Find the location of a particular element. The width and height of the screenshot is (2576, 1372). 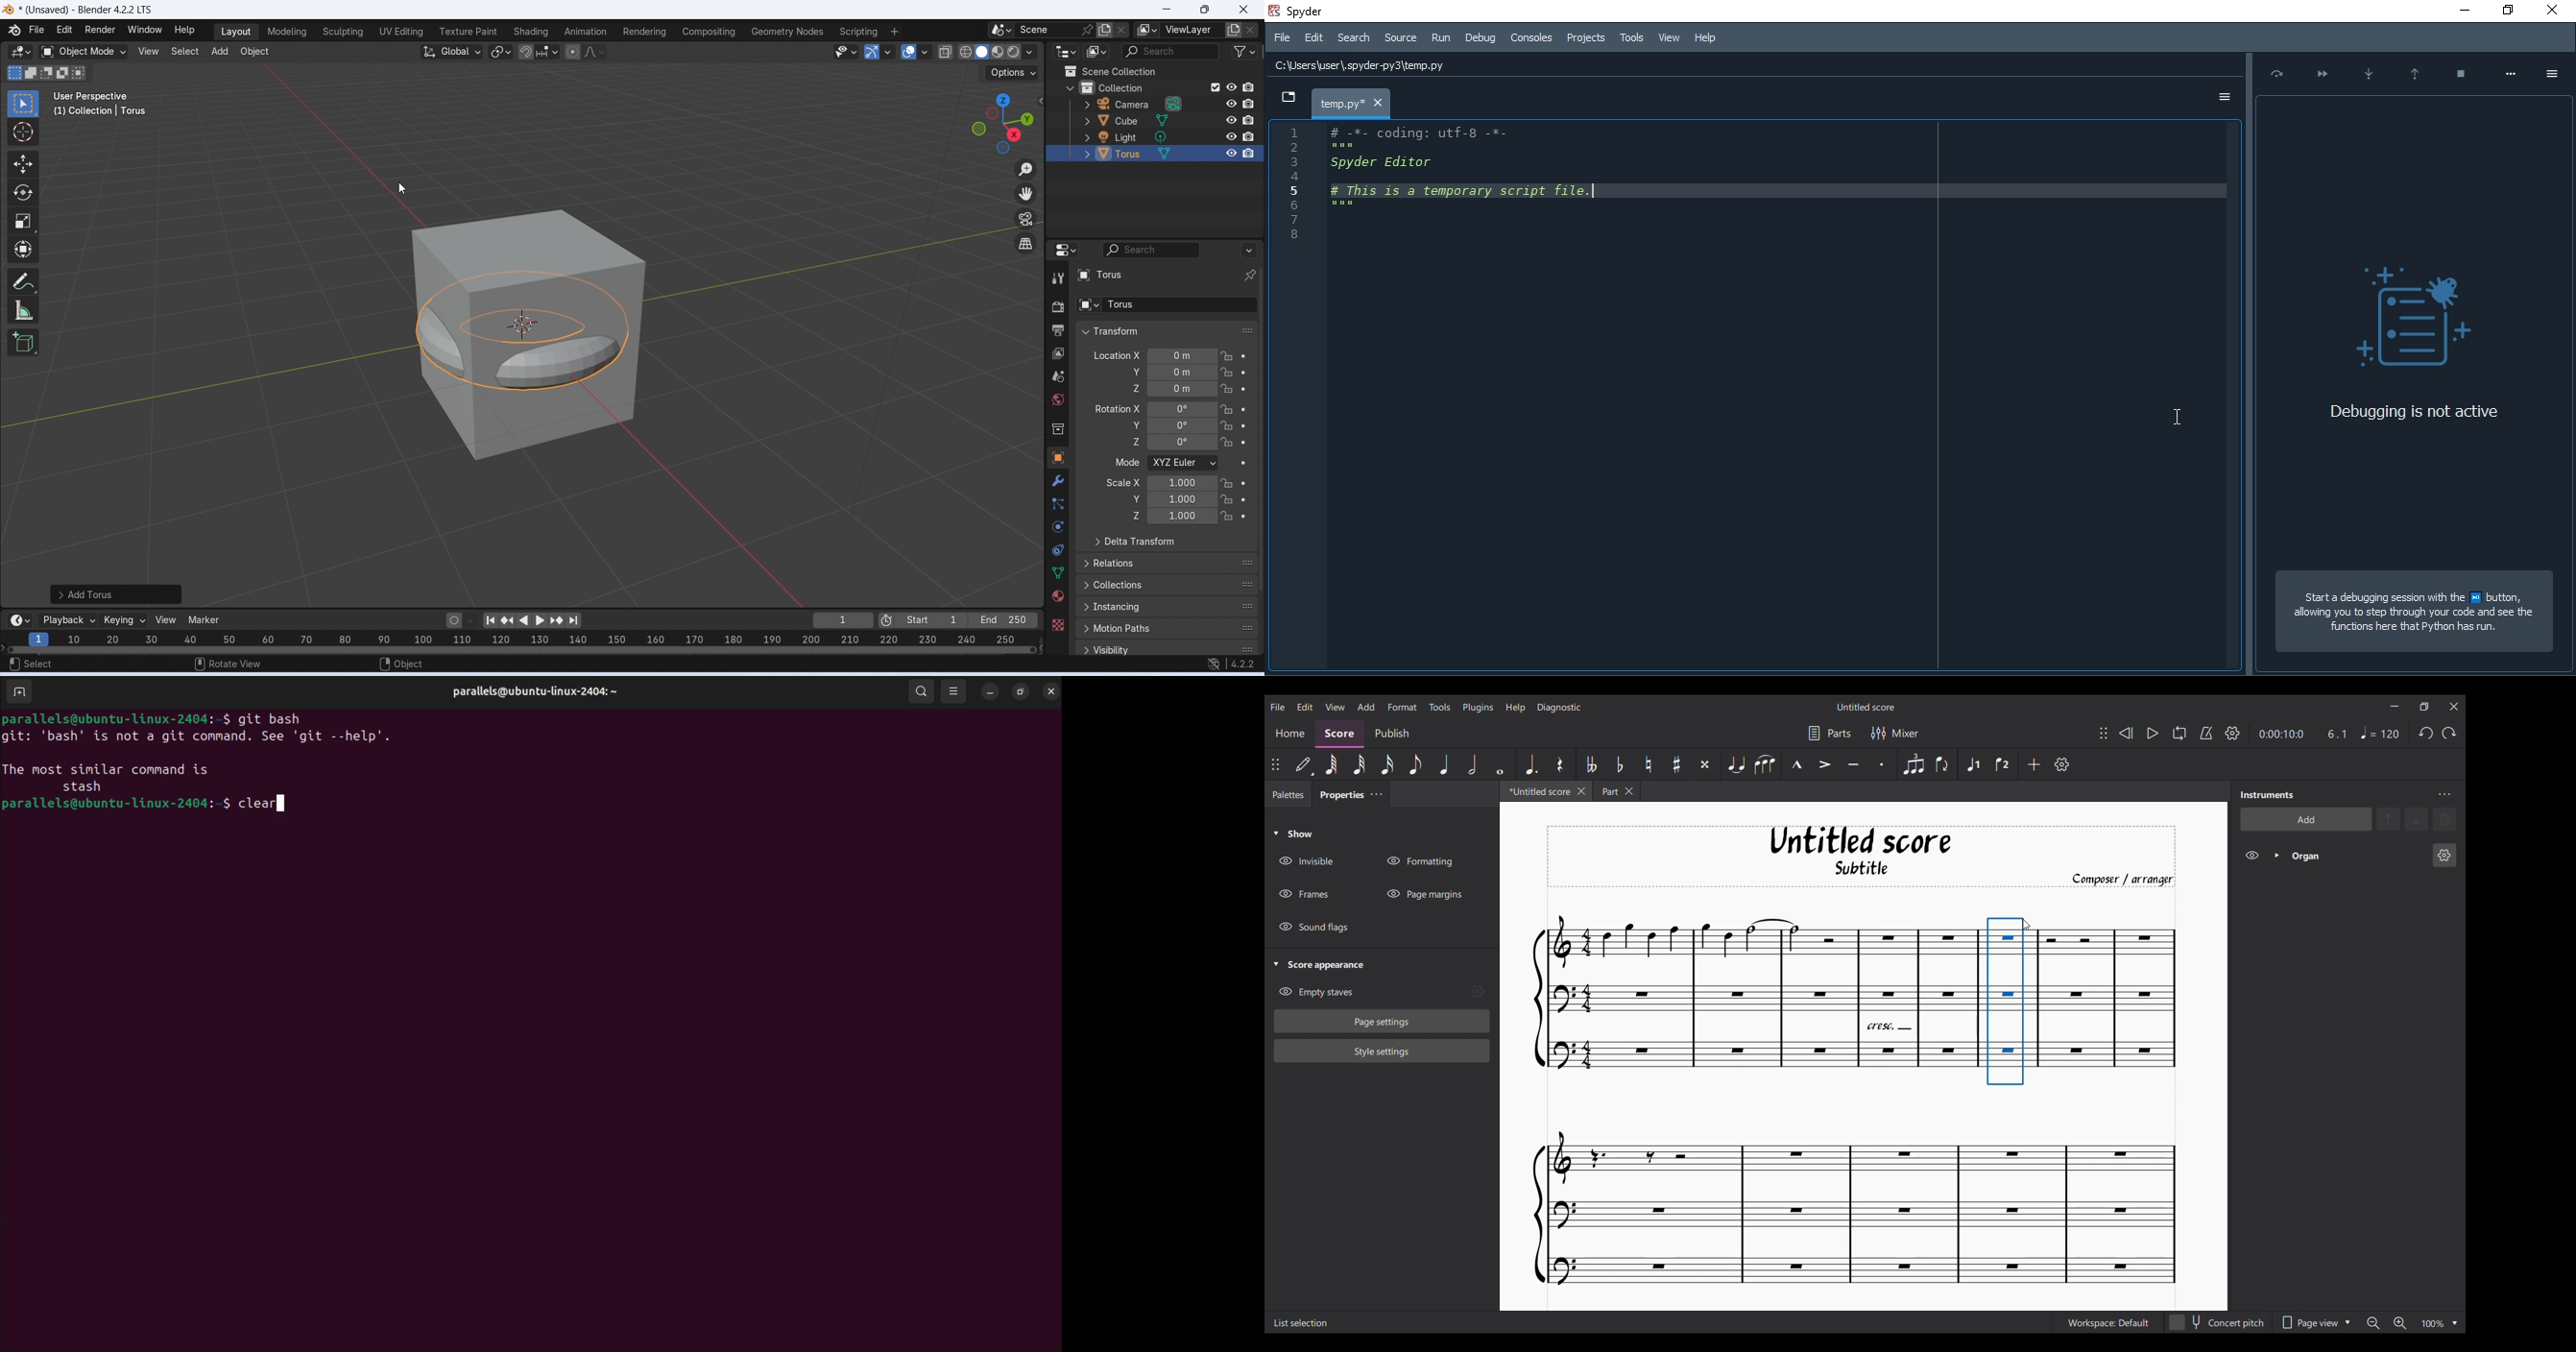

Rotate is located at coordinates (20, 193).